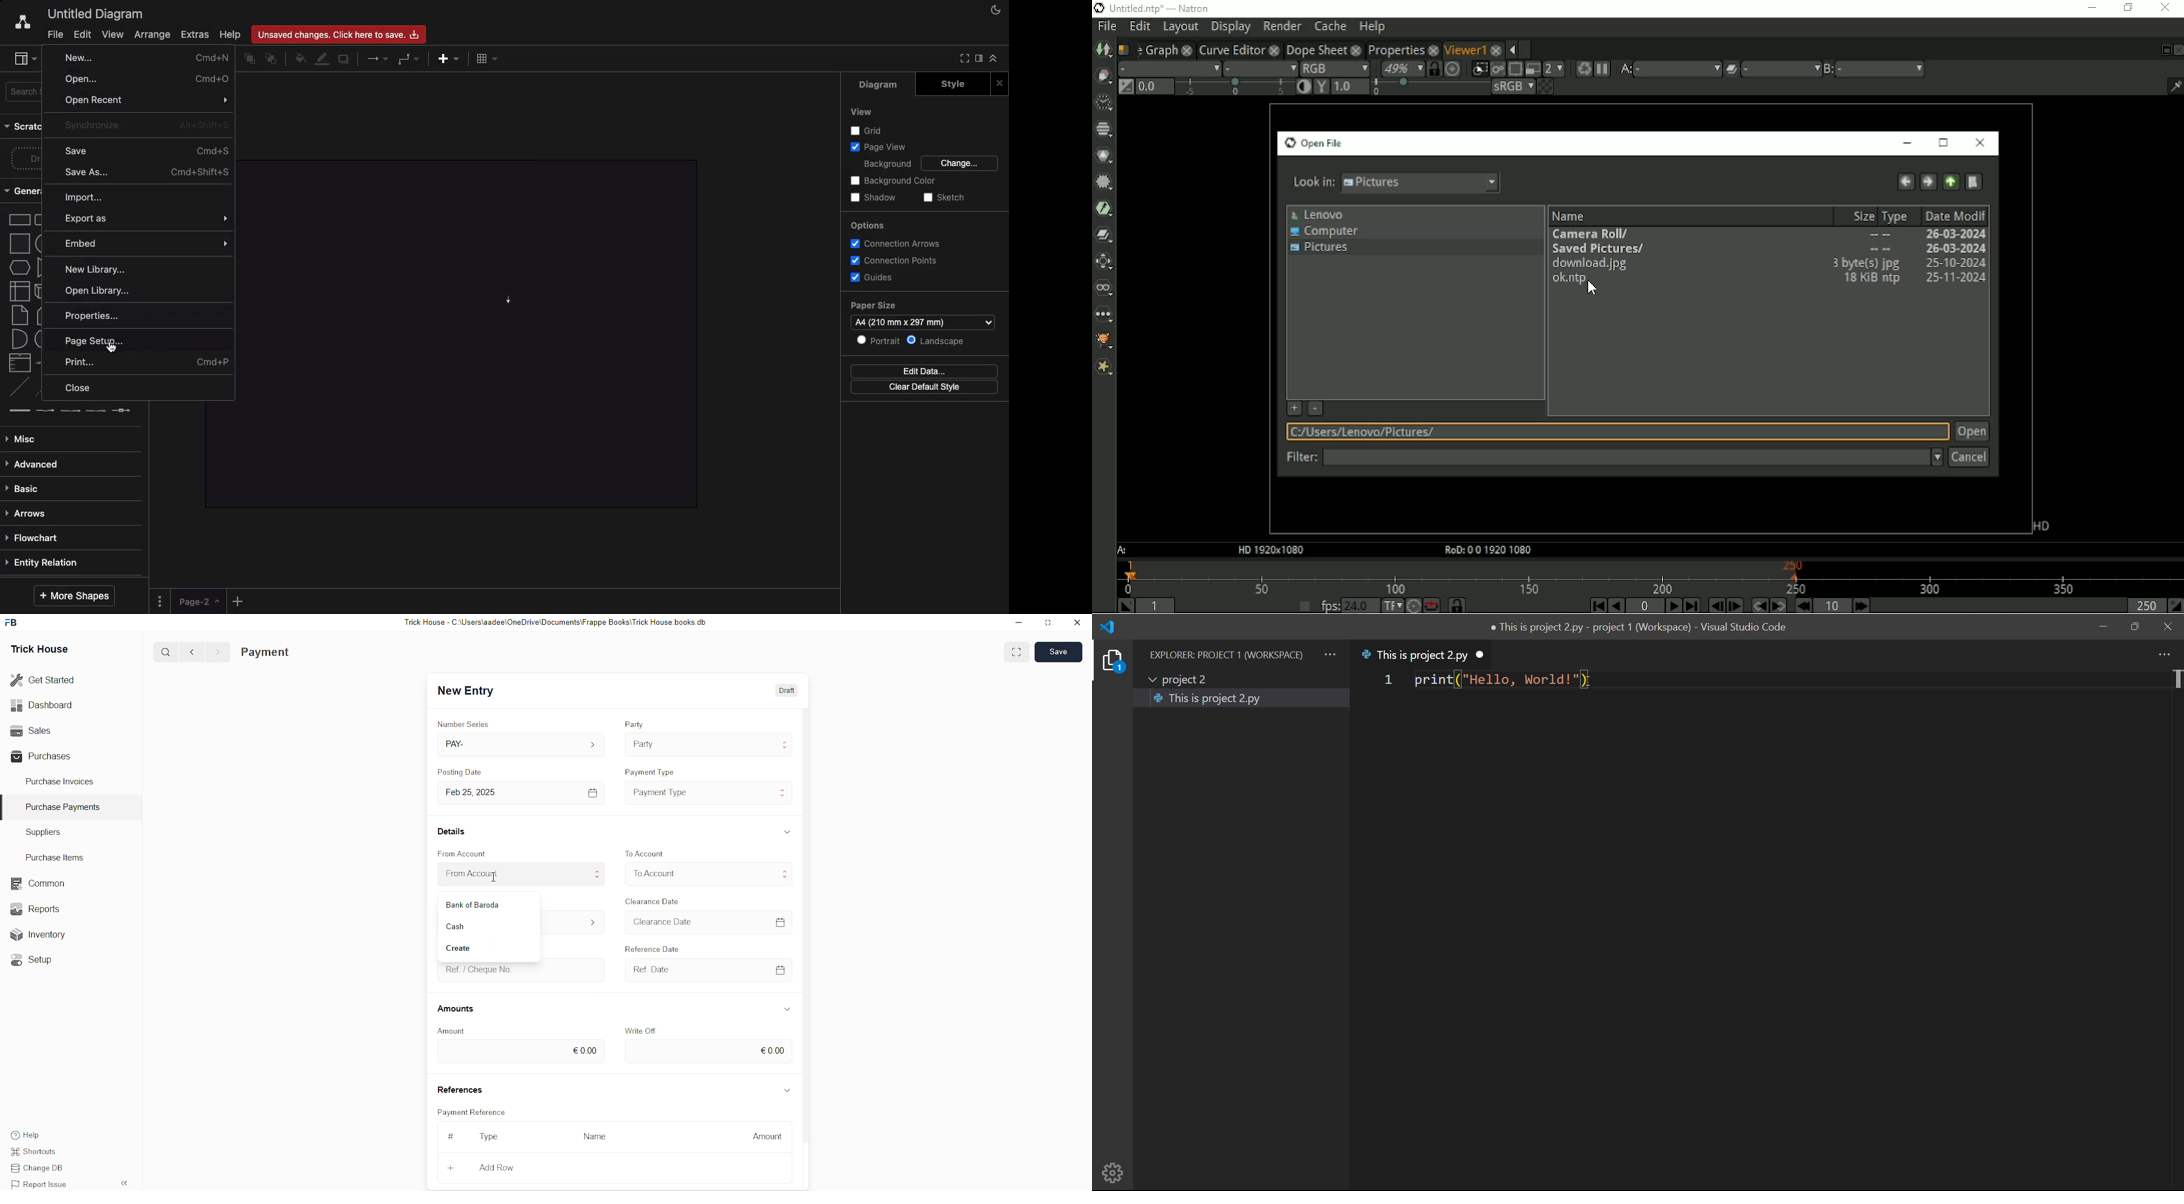 This screenshot has width=2184, height=1204. What do you see at coordinates (780, 969) in the screenshot?
I see `CALENDER` at bounding box center [780, 969].